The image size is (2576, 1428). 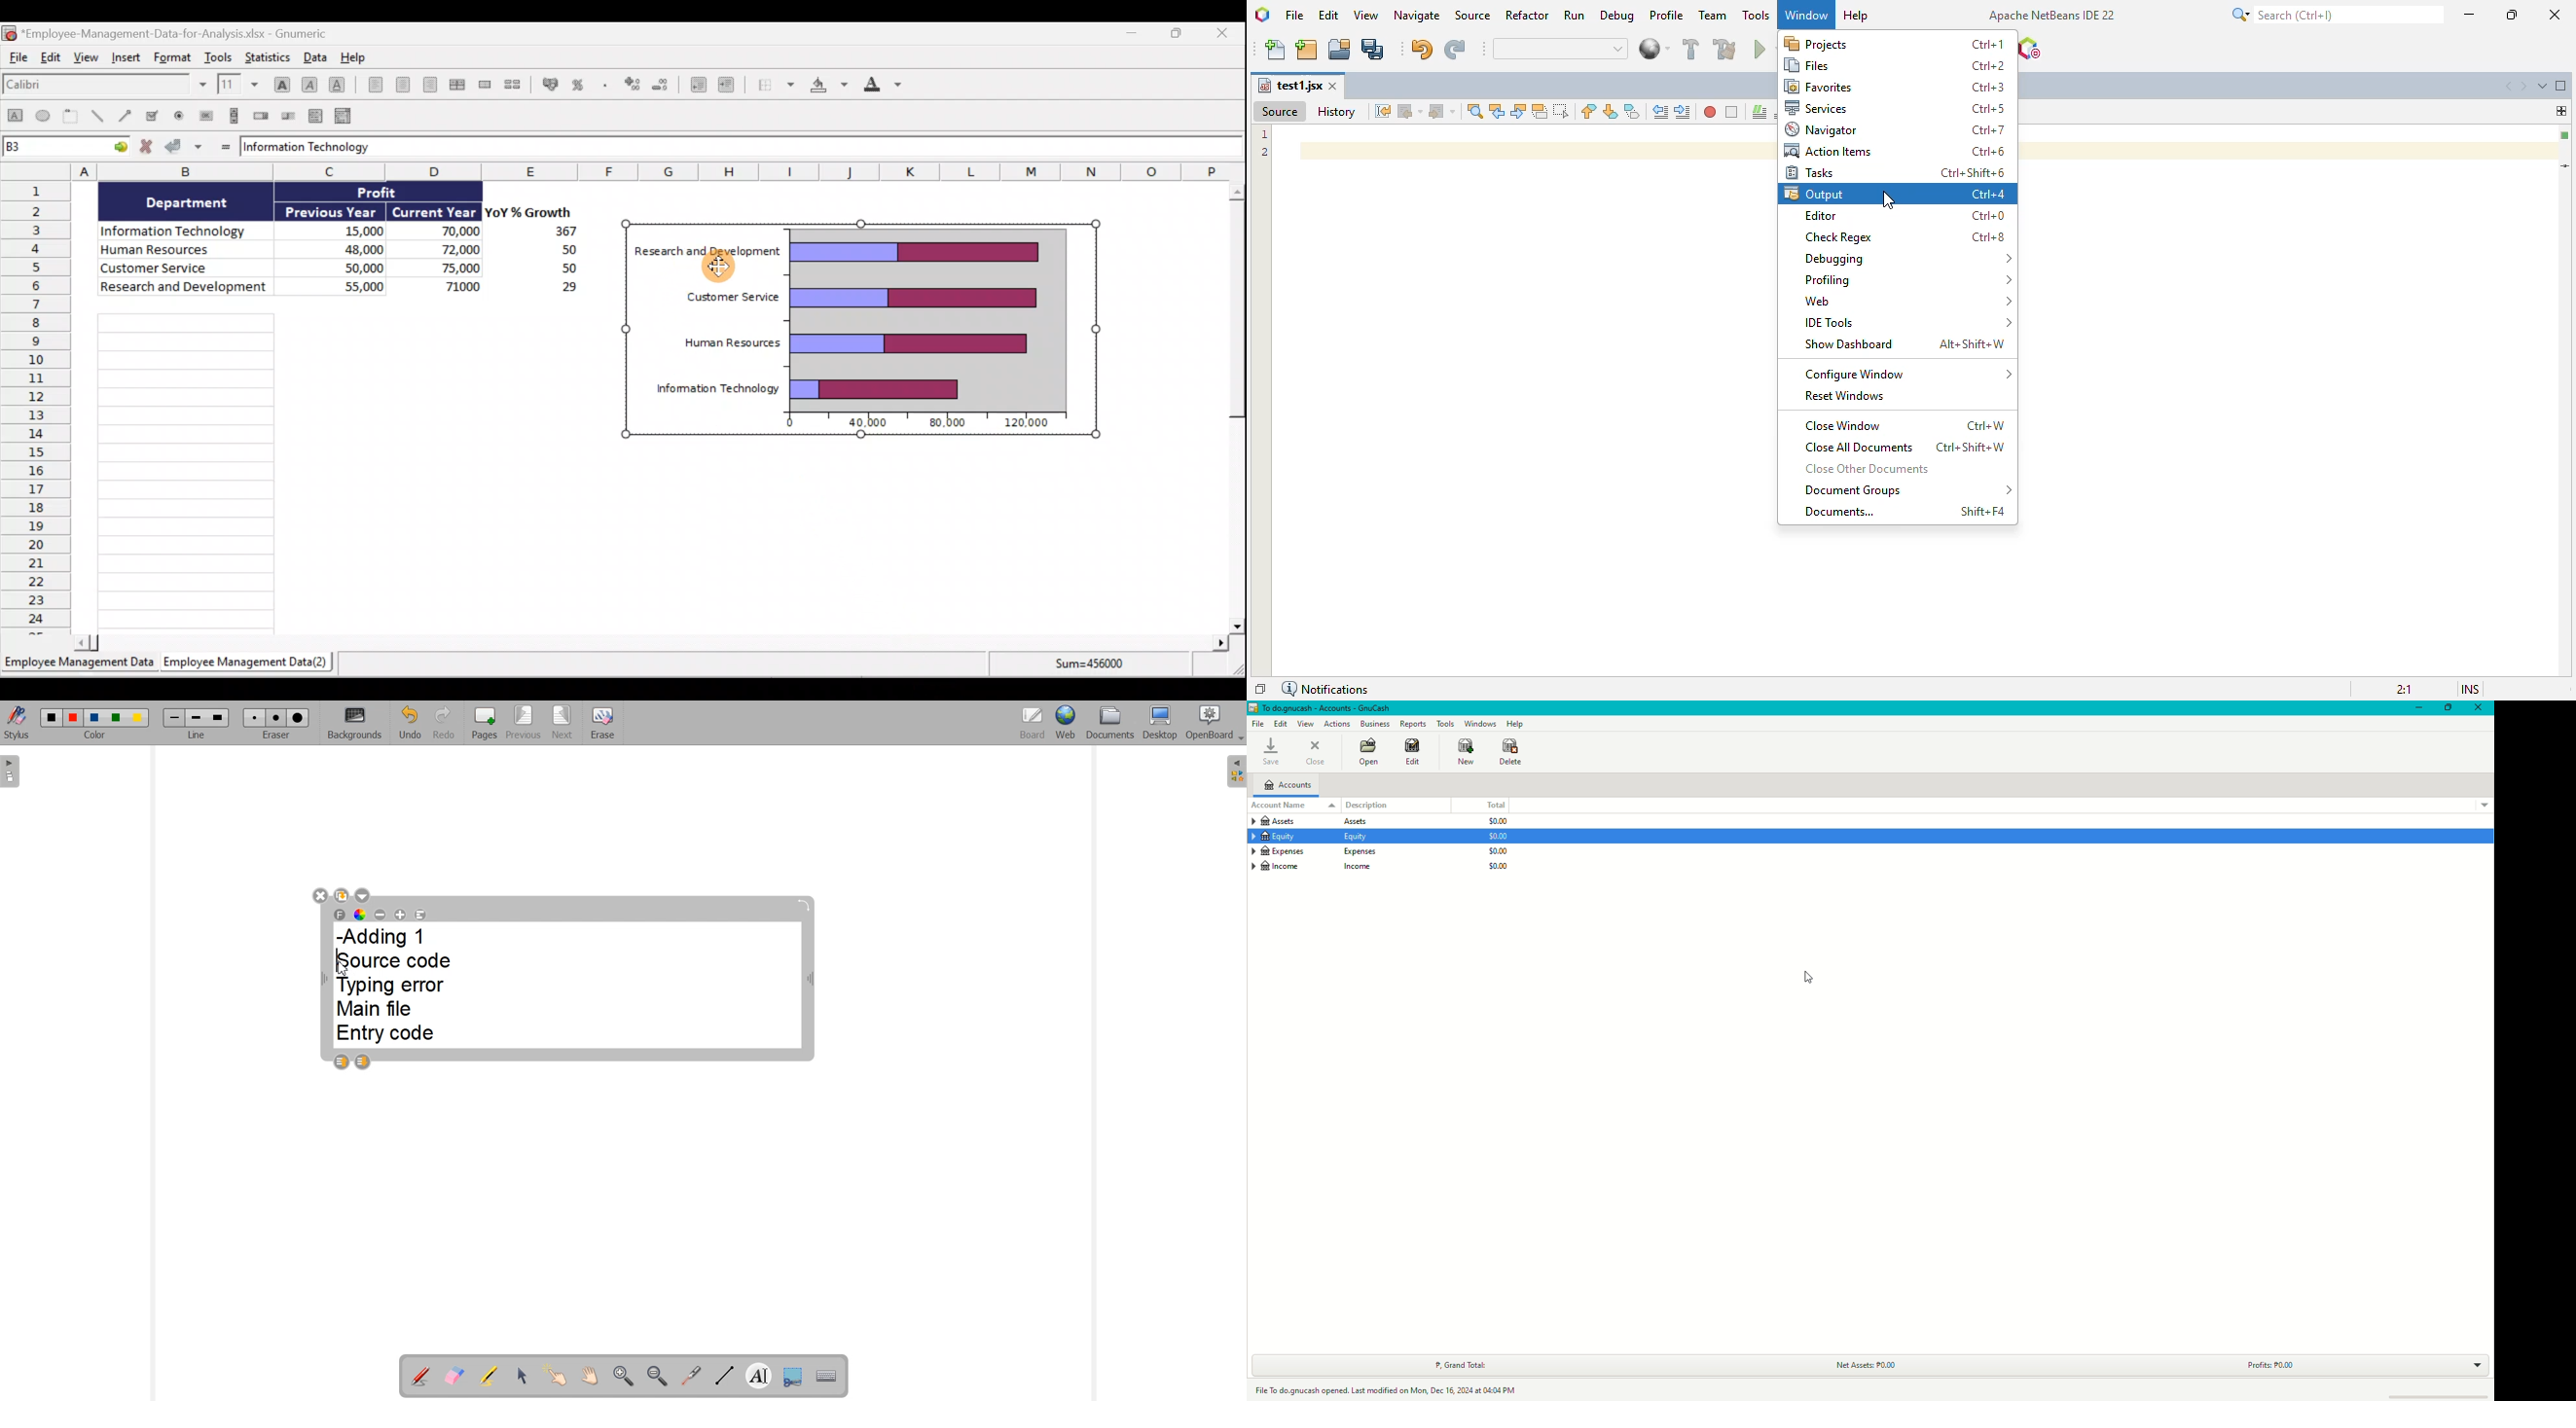 What do you see at coordinates (186, 148) in the screenshot?
I see `Accept change` at bounding box center [186, 148].